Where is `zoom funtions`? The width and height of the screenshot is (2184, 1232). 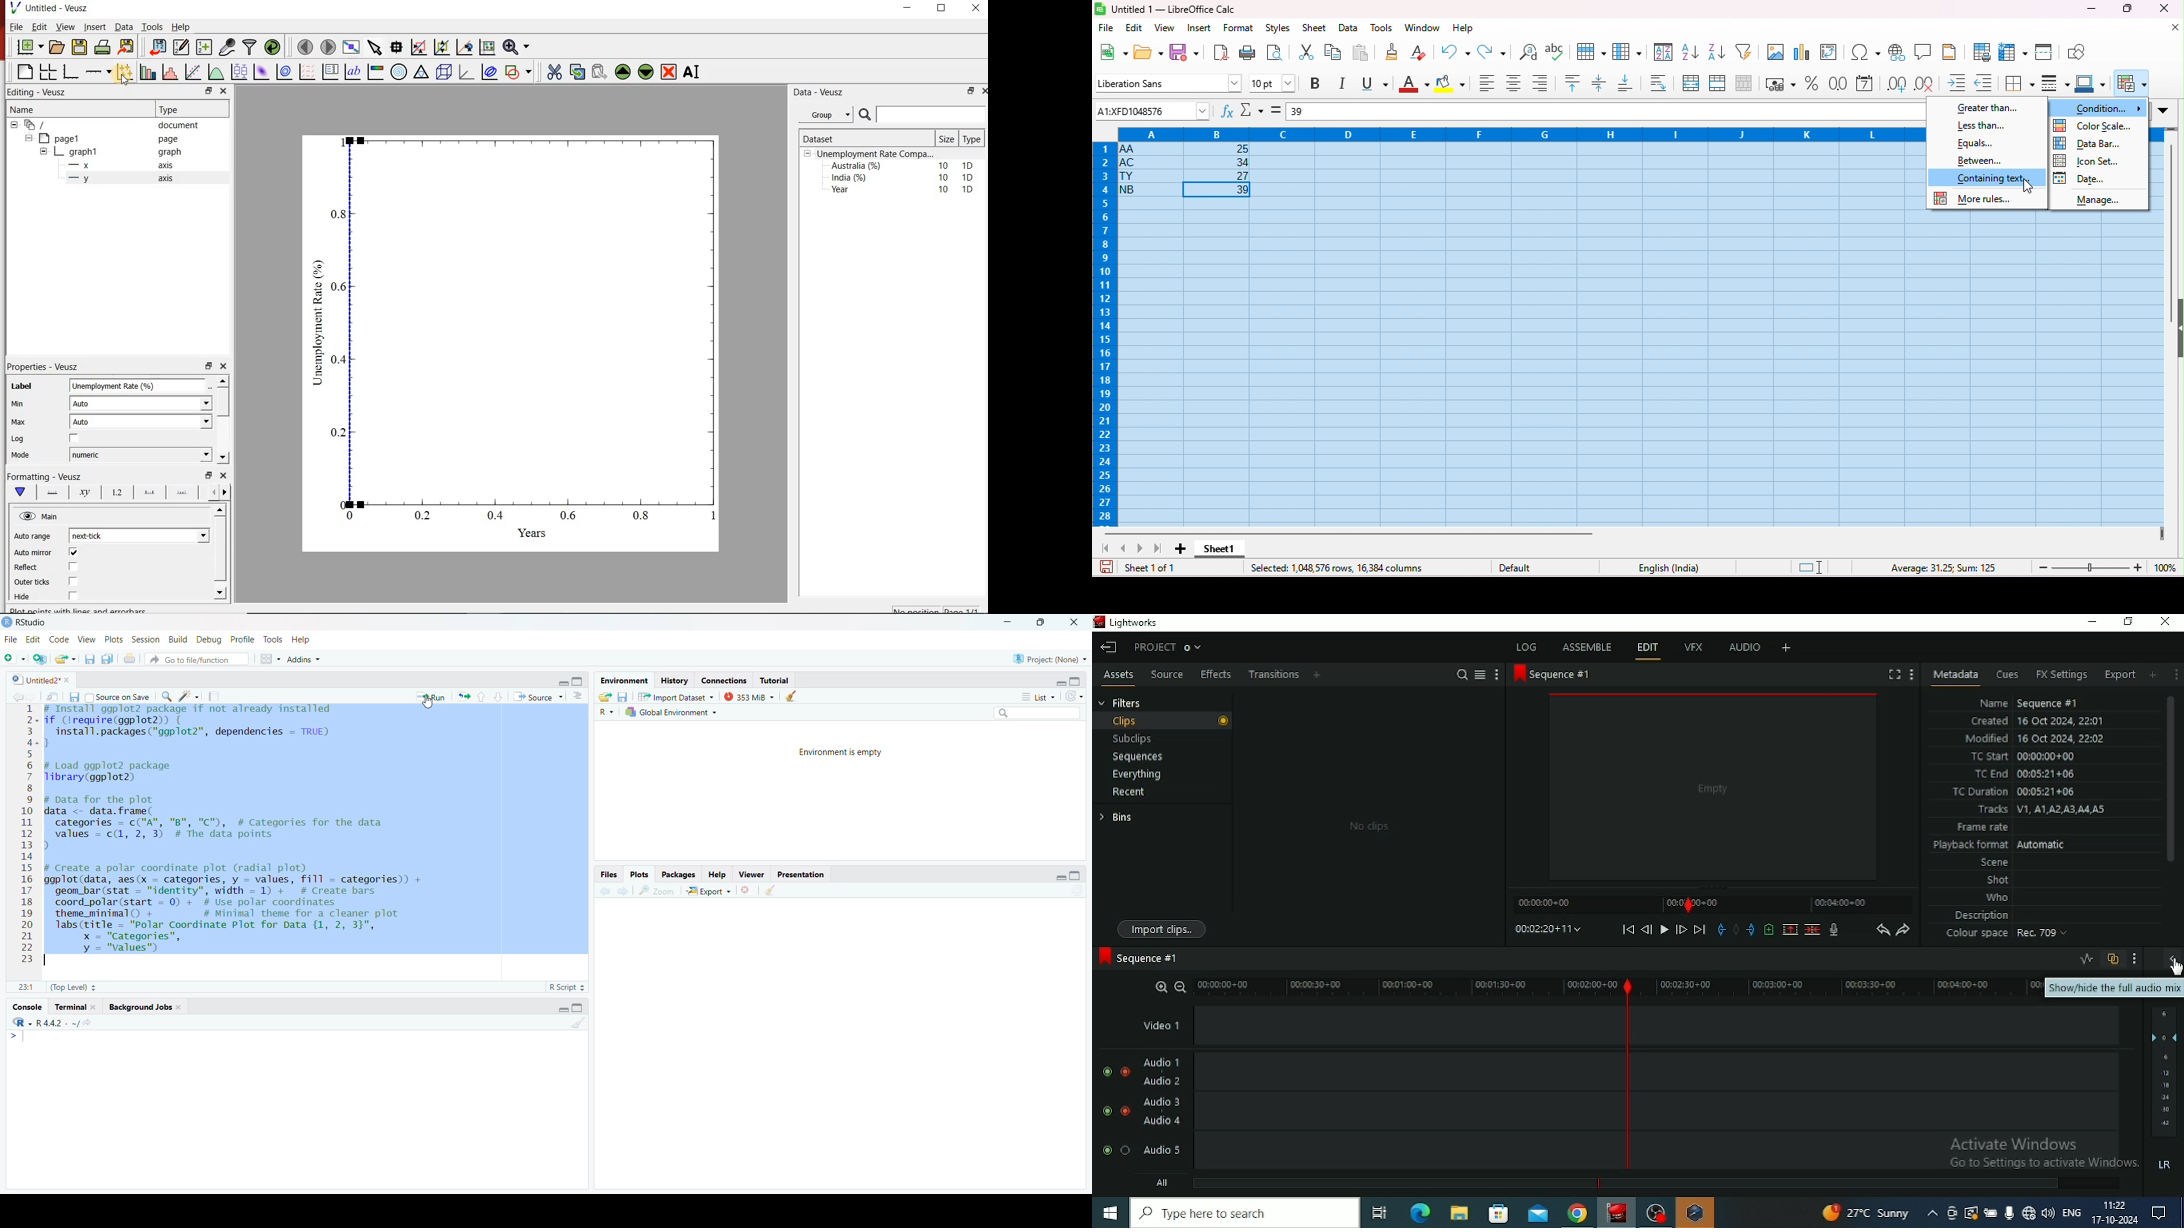
zoom funtions is located at coordinates (518, 46).